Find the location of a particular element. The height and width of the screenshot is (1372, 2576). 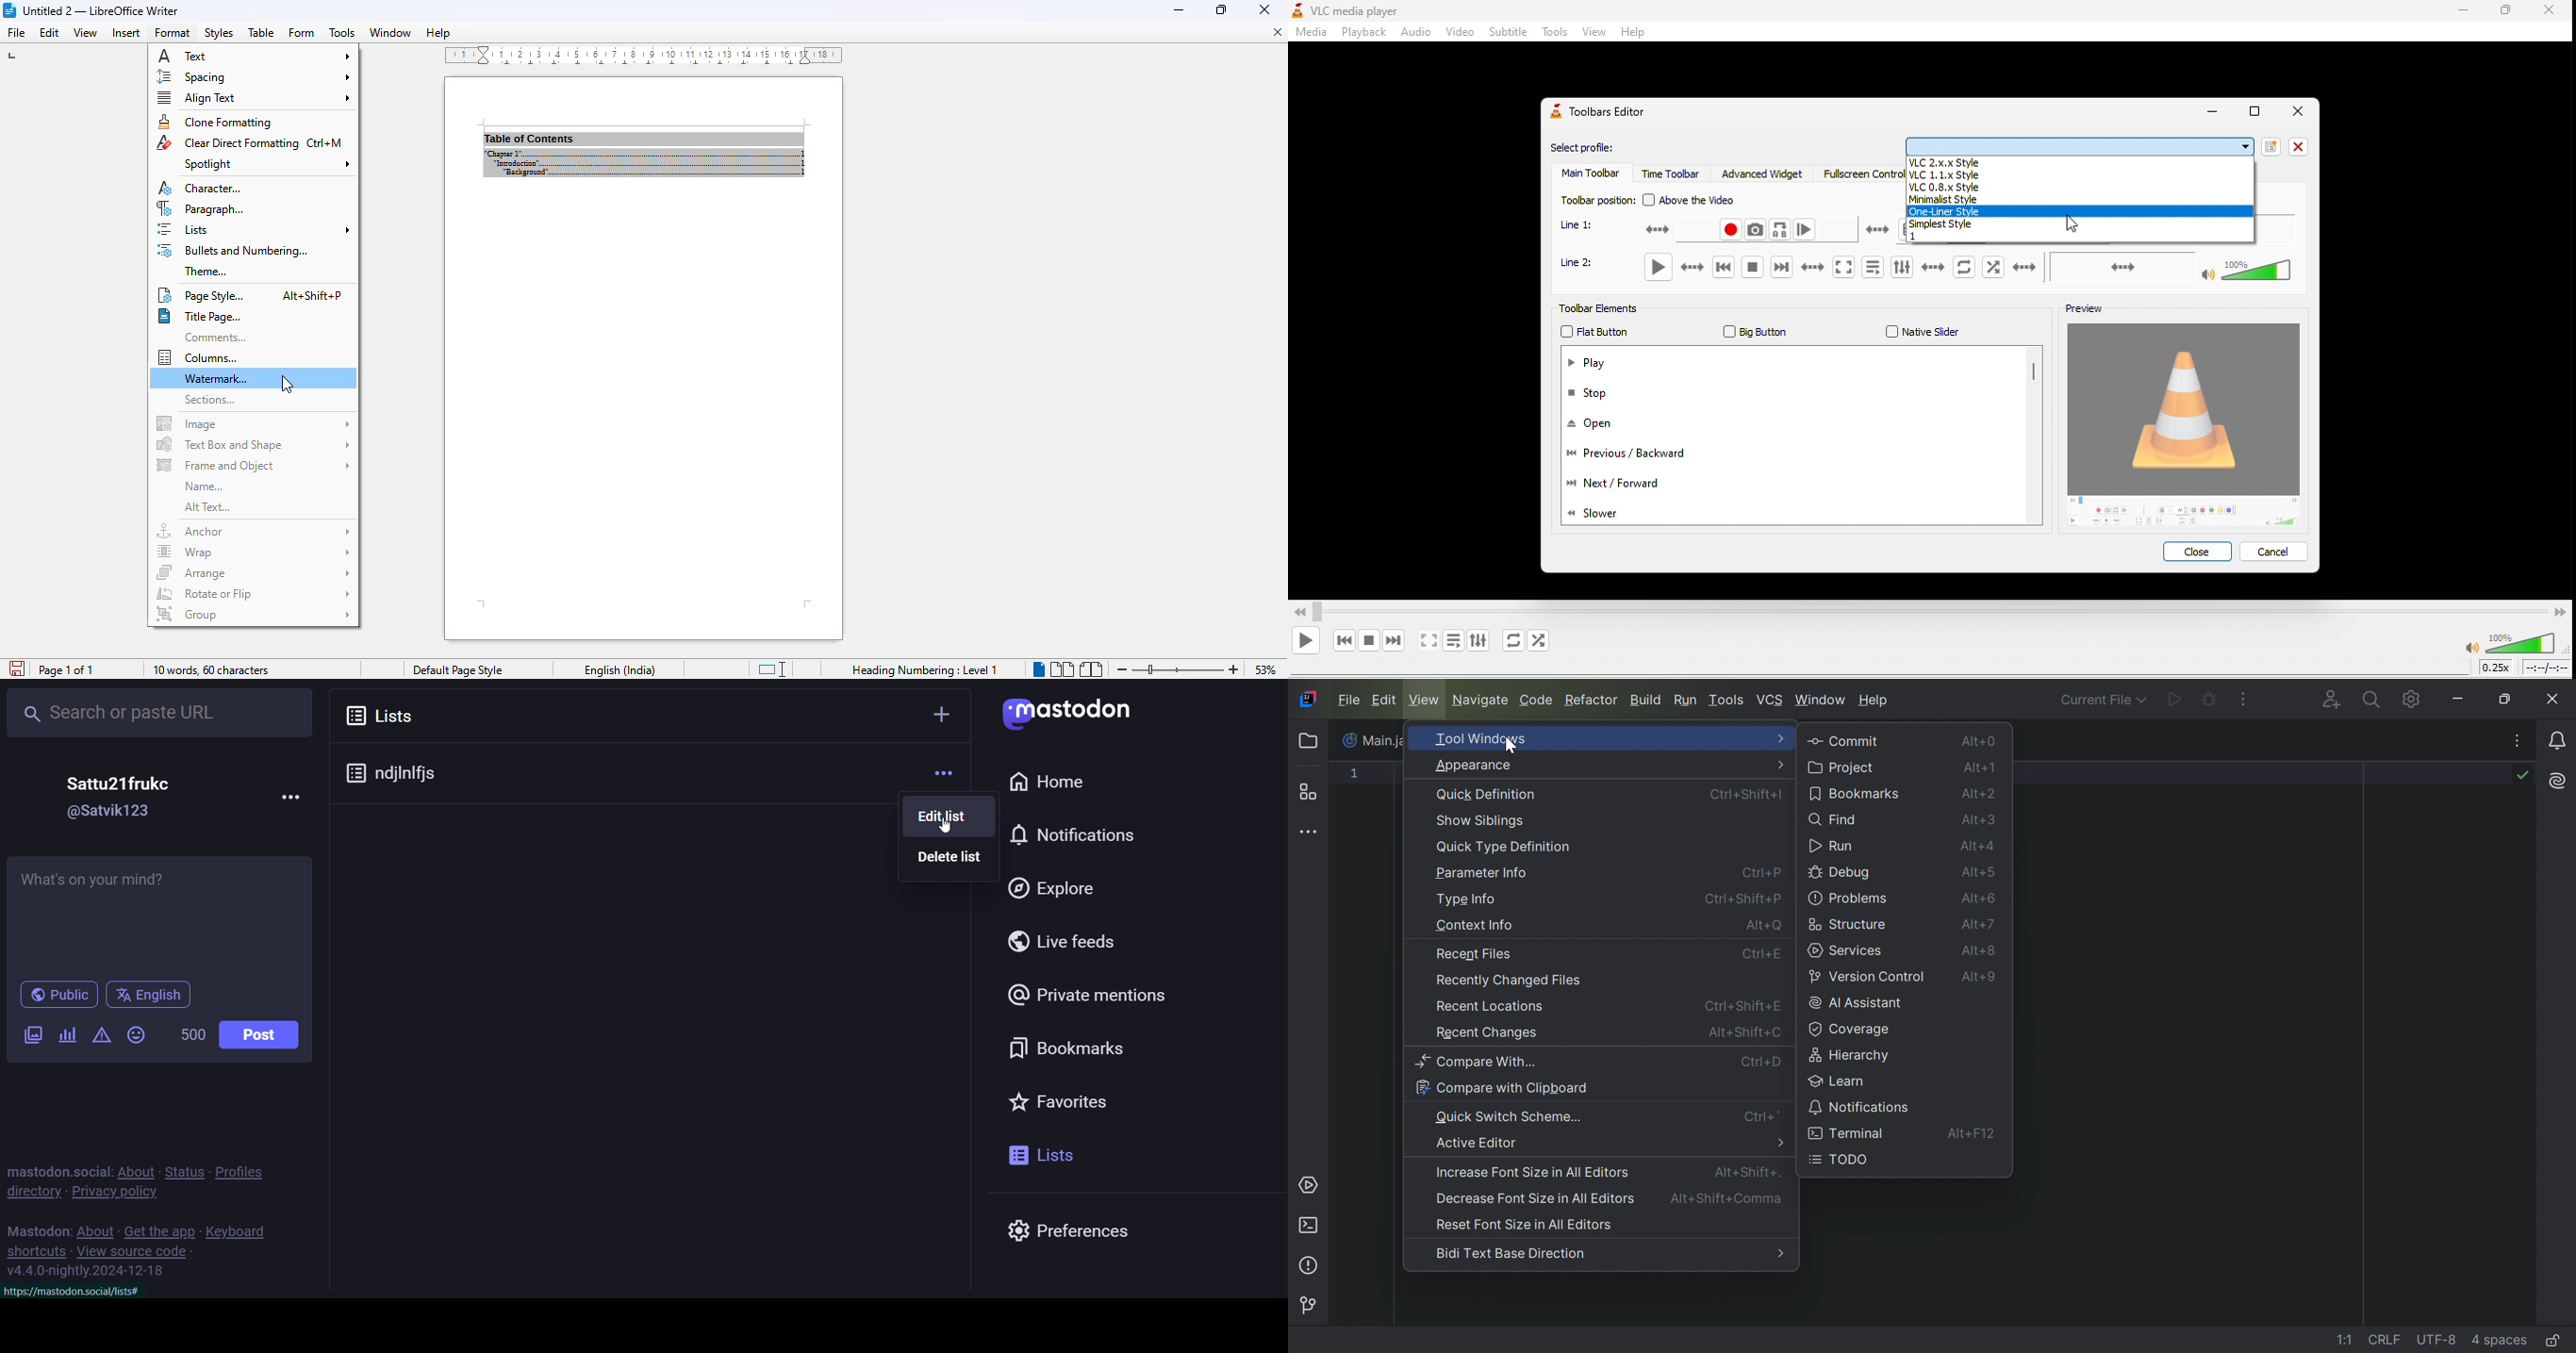

form is located at coordinates (301, 33).